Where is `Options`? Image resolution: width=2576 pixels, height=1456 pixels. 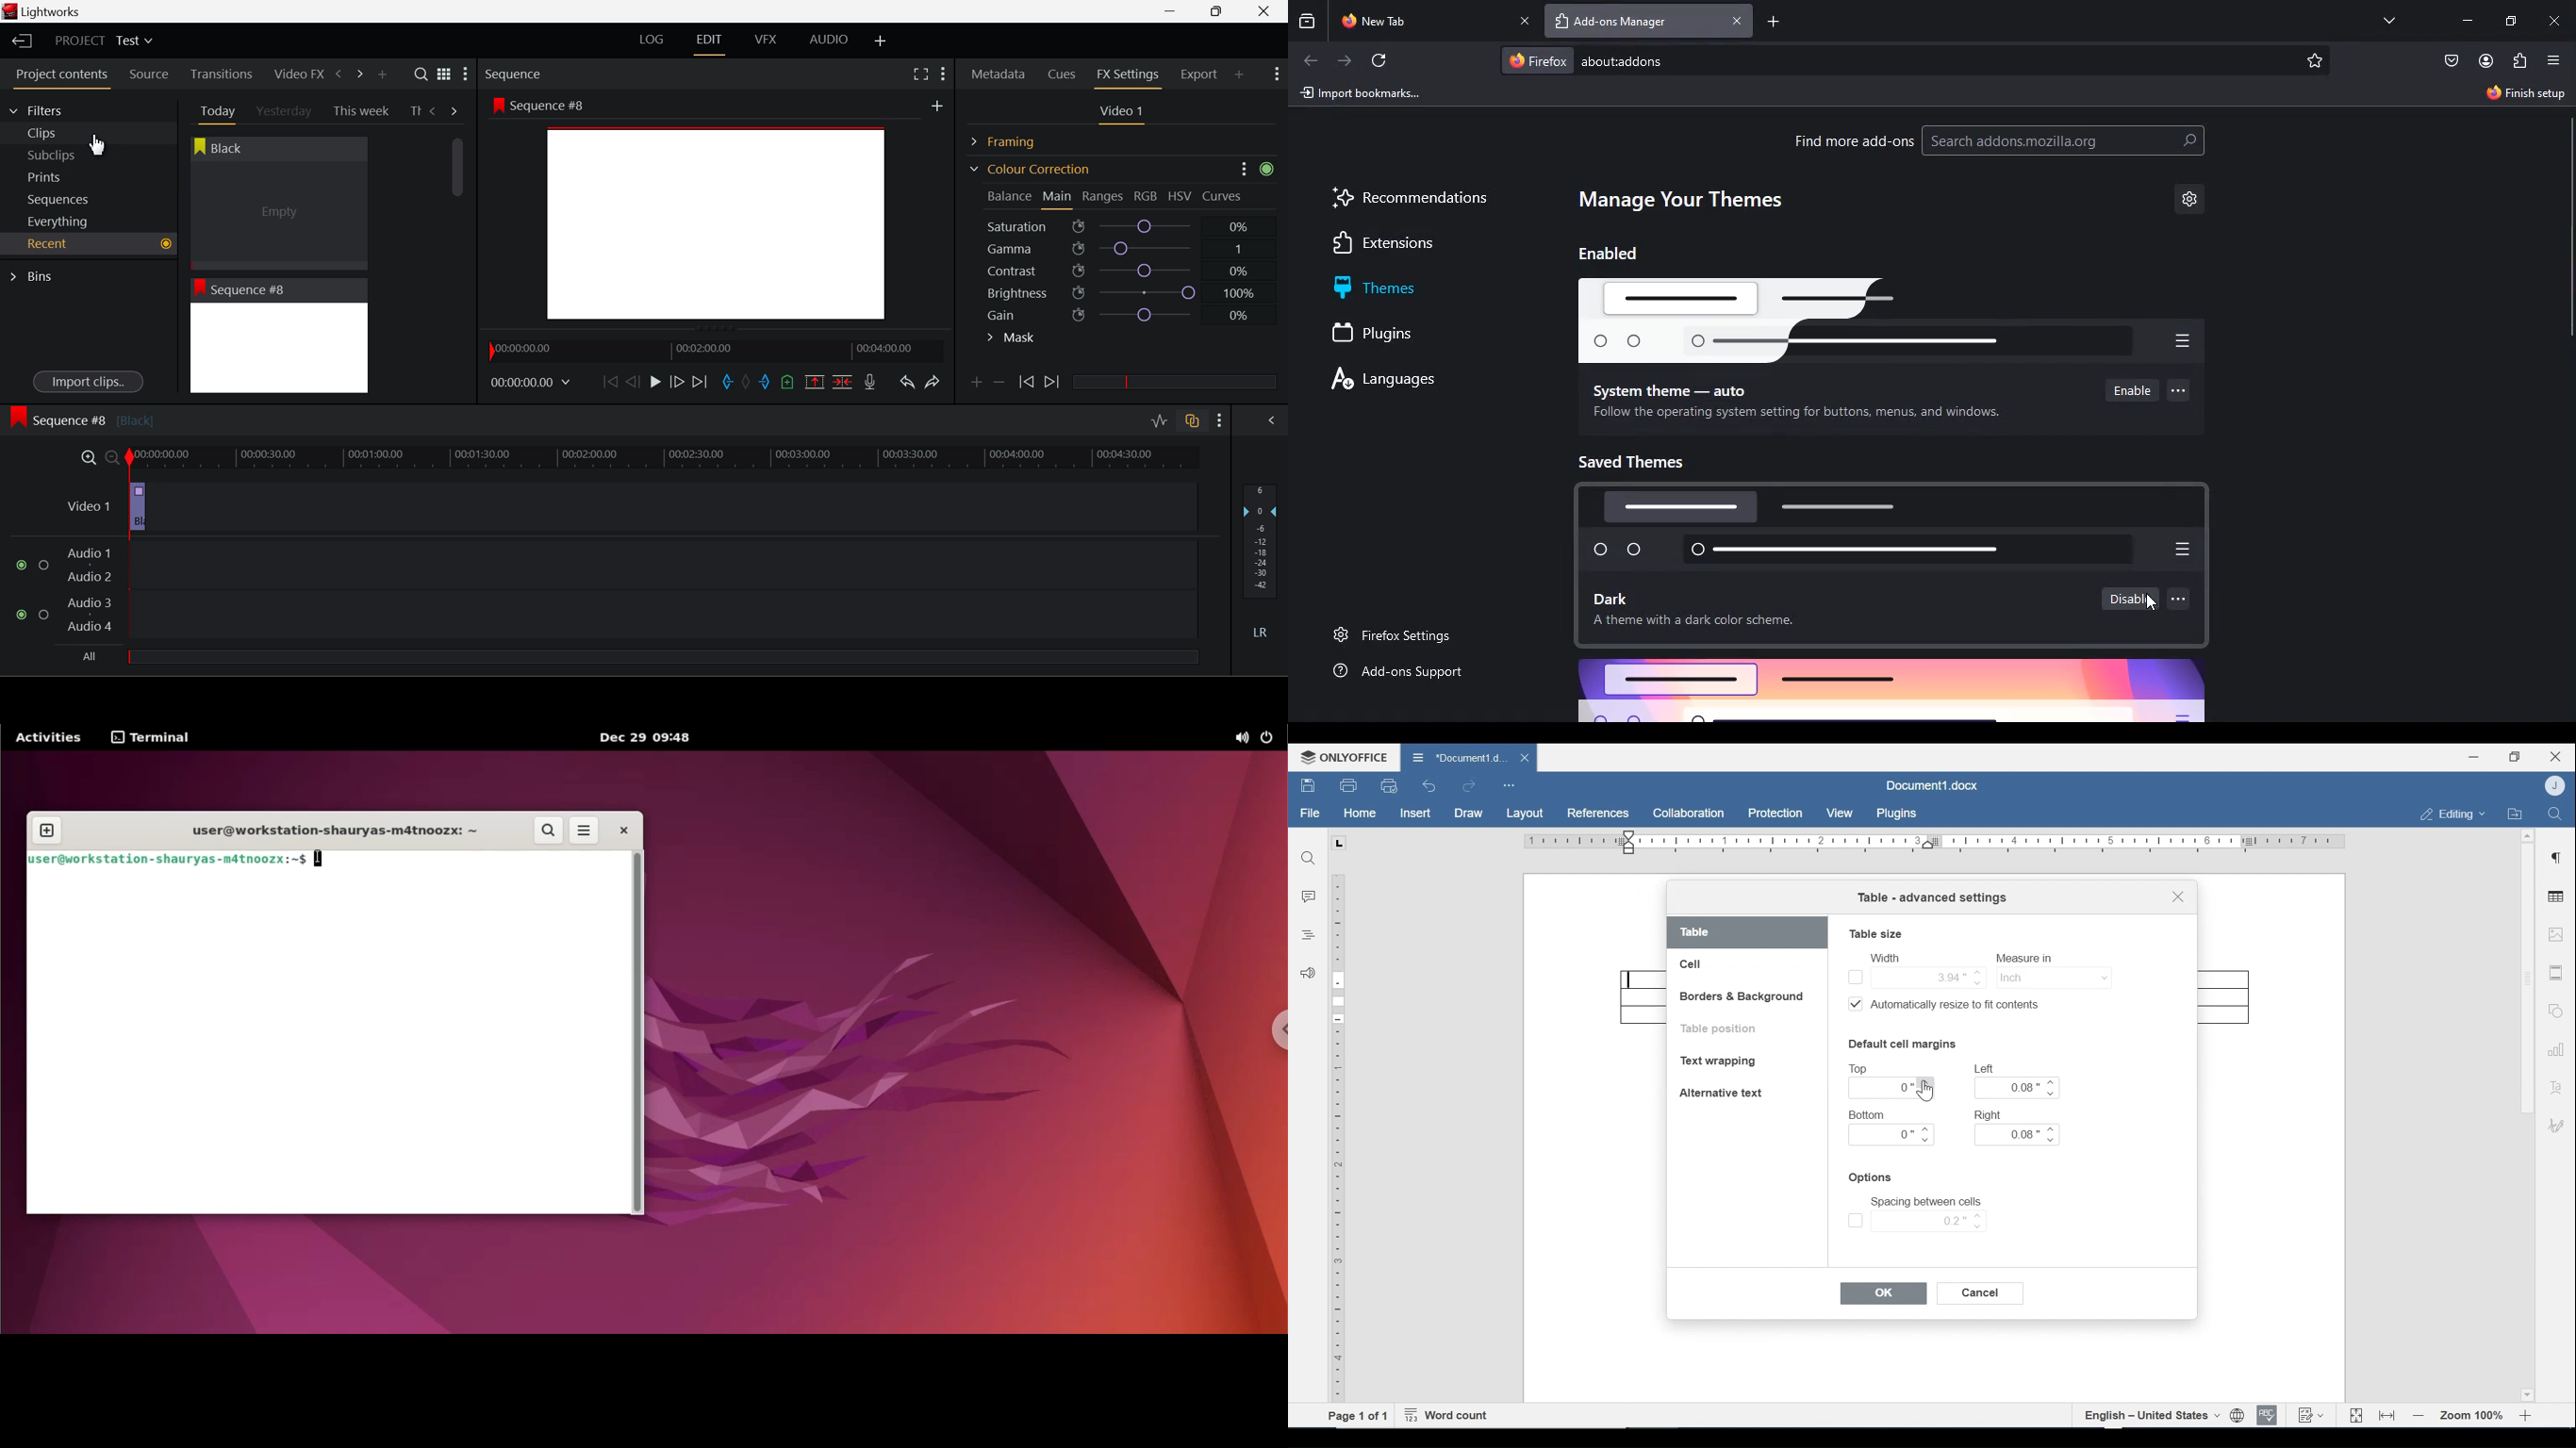
Options is located at coordinates (1872, 1178).